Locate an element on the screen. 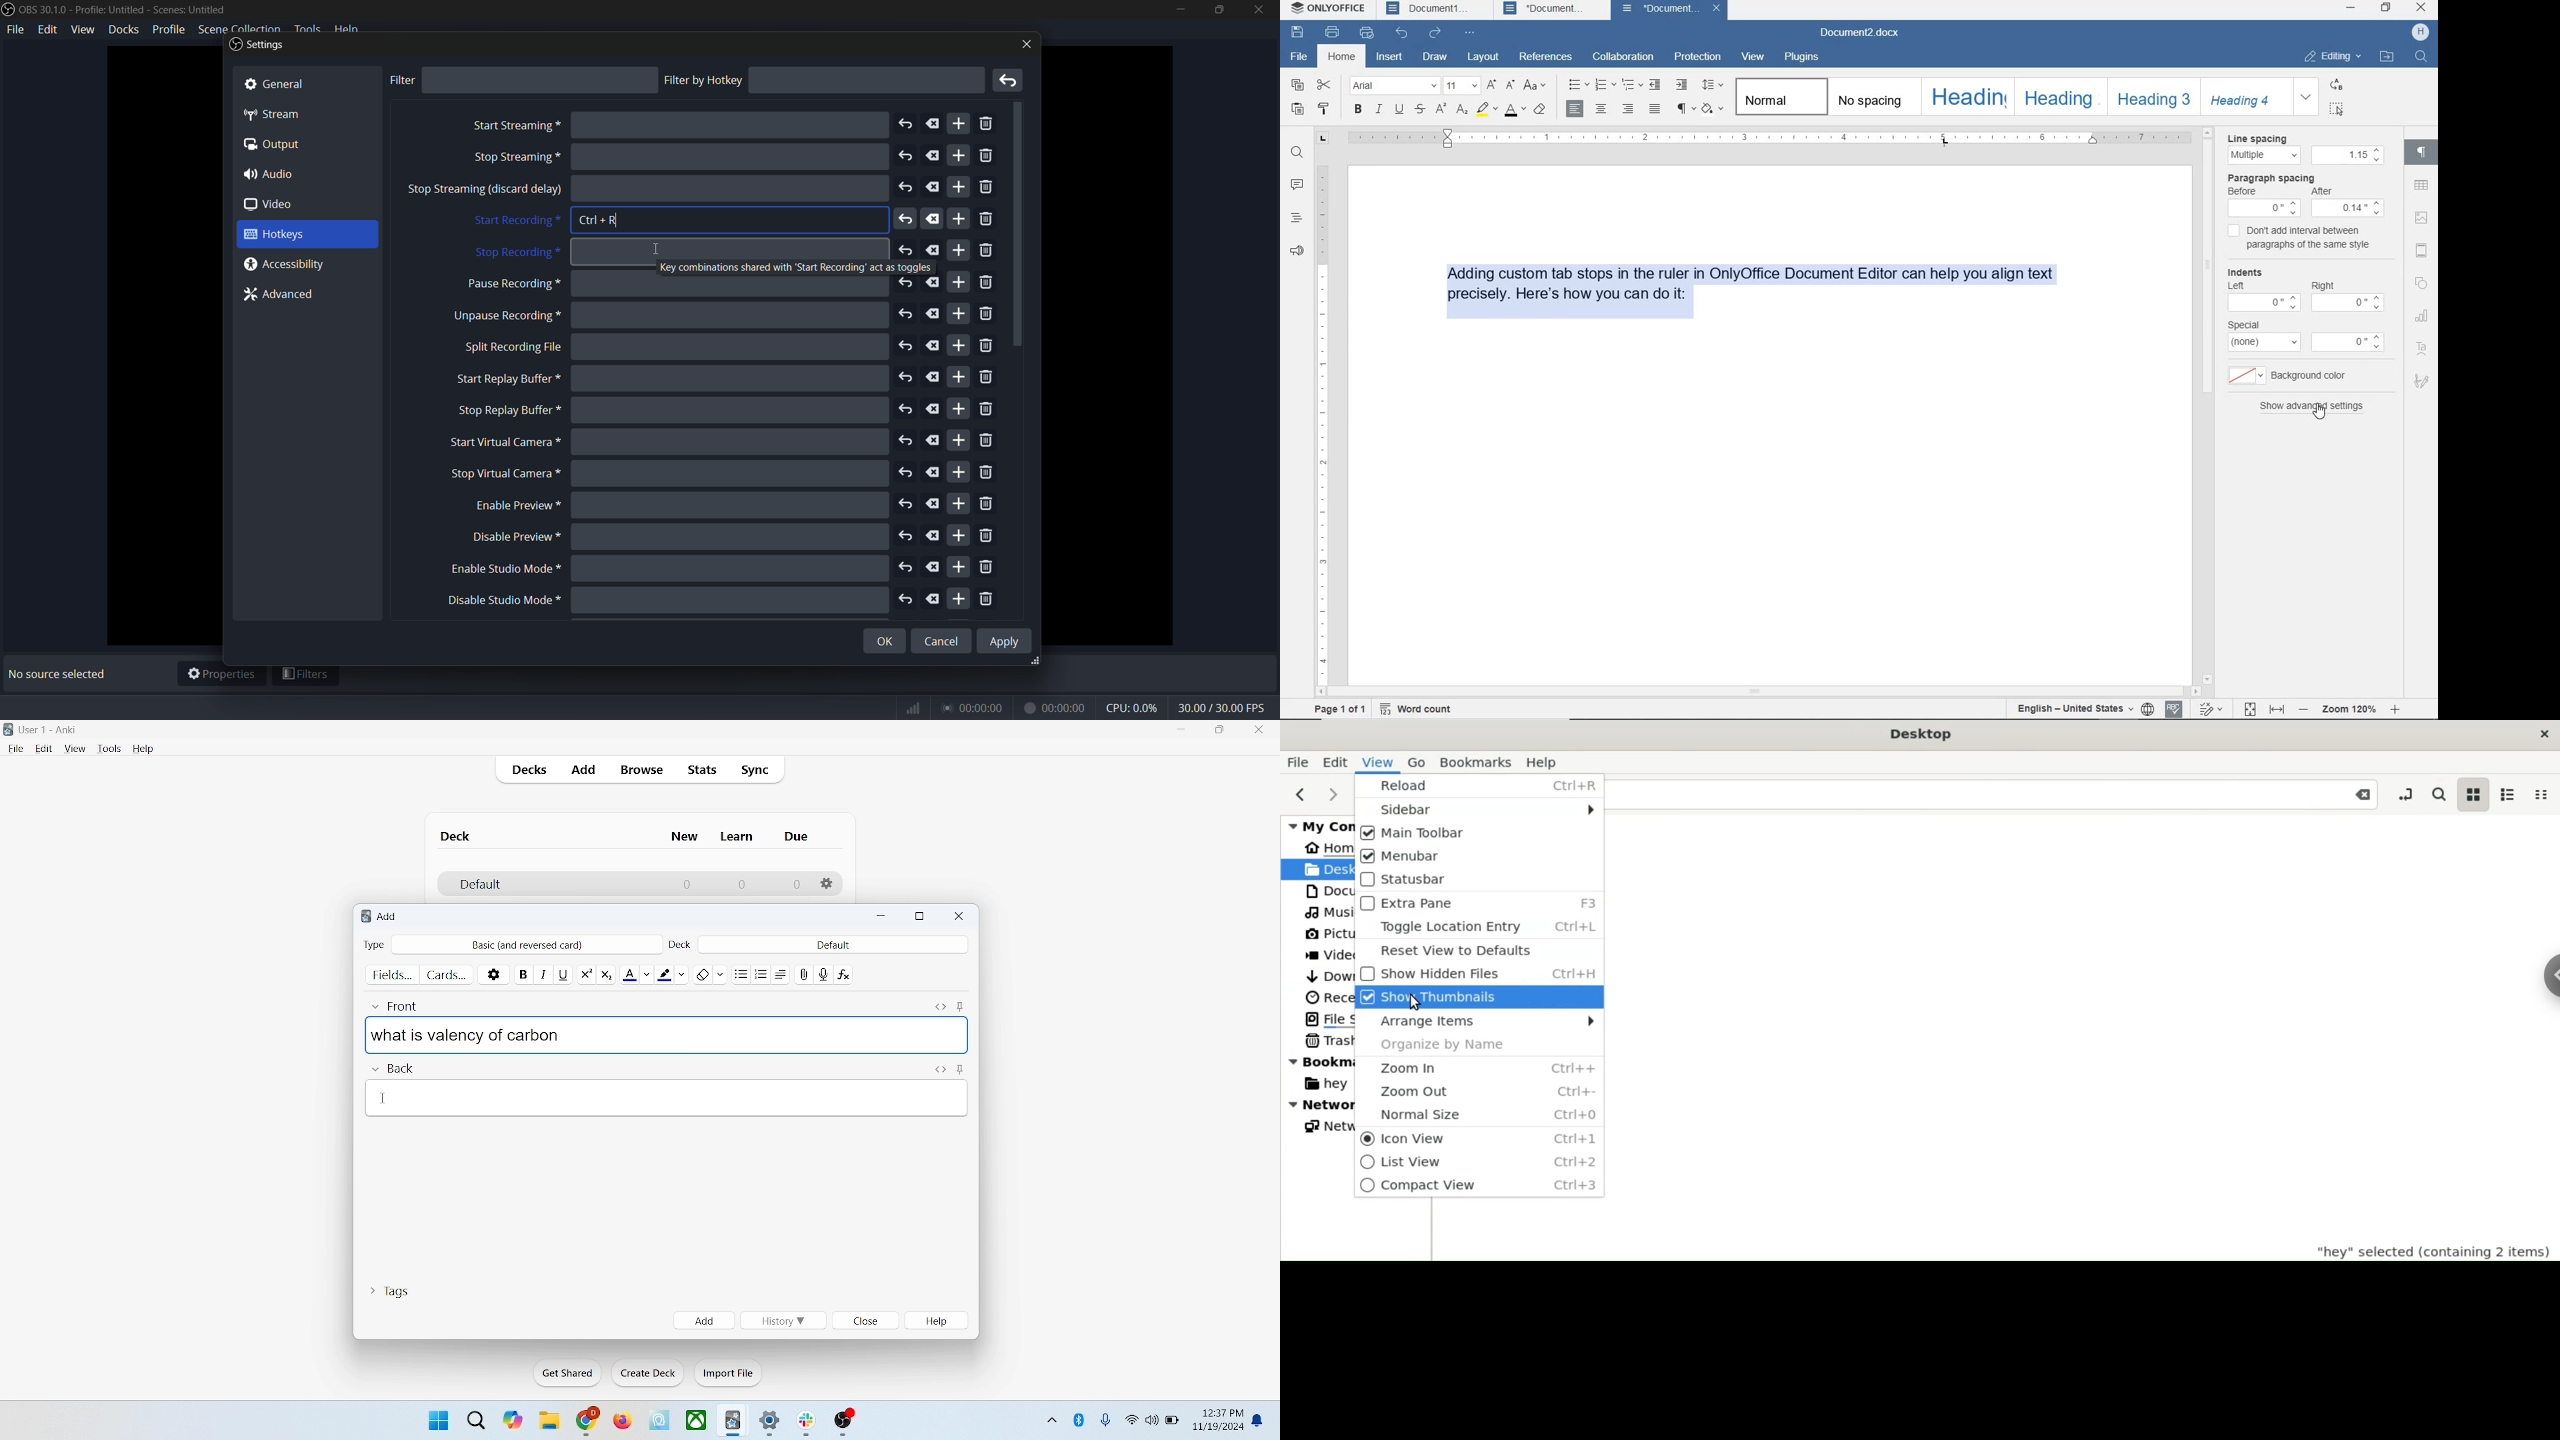  Sidebar is located at coordinates (2545, 977).